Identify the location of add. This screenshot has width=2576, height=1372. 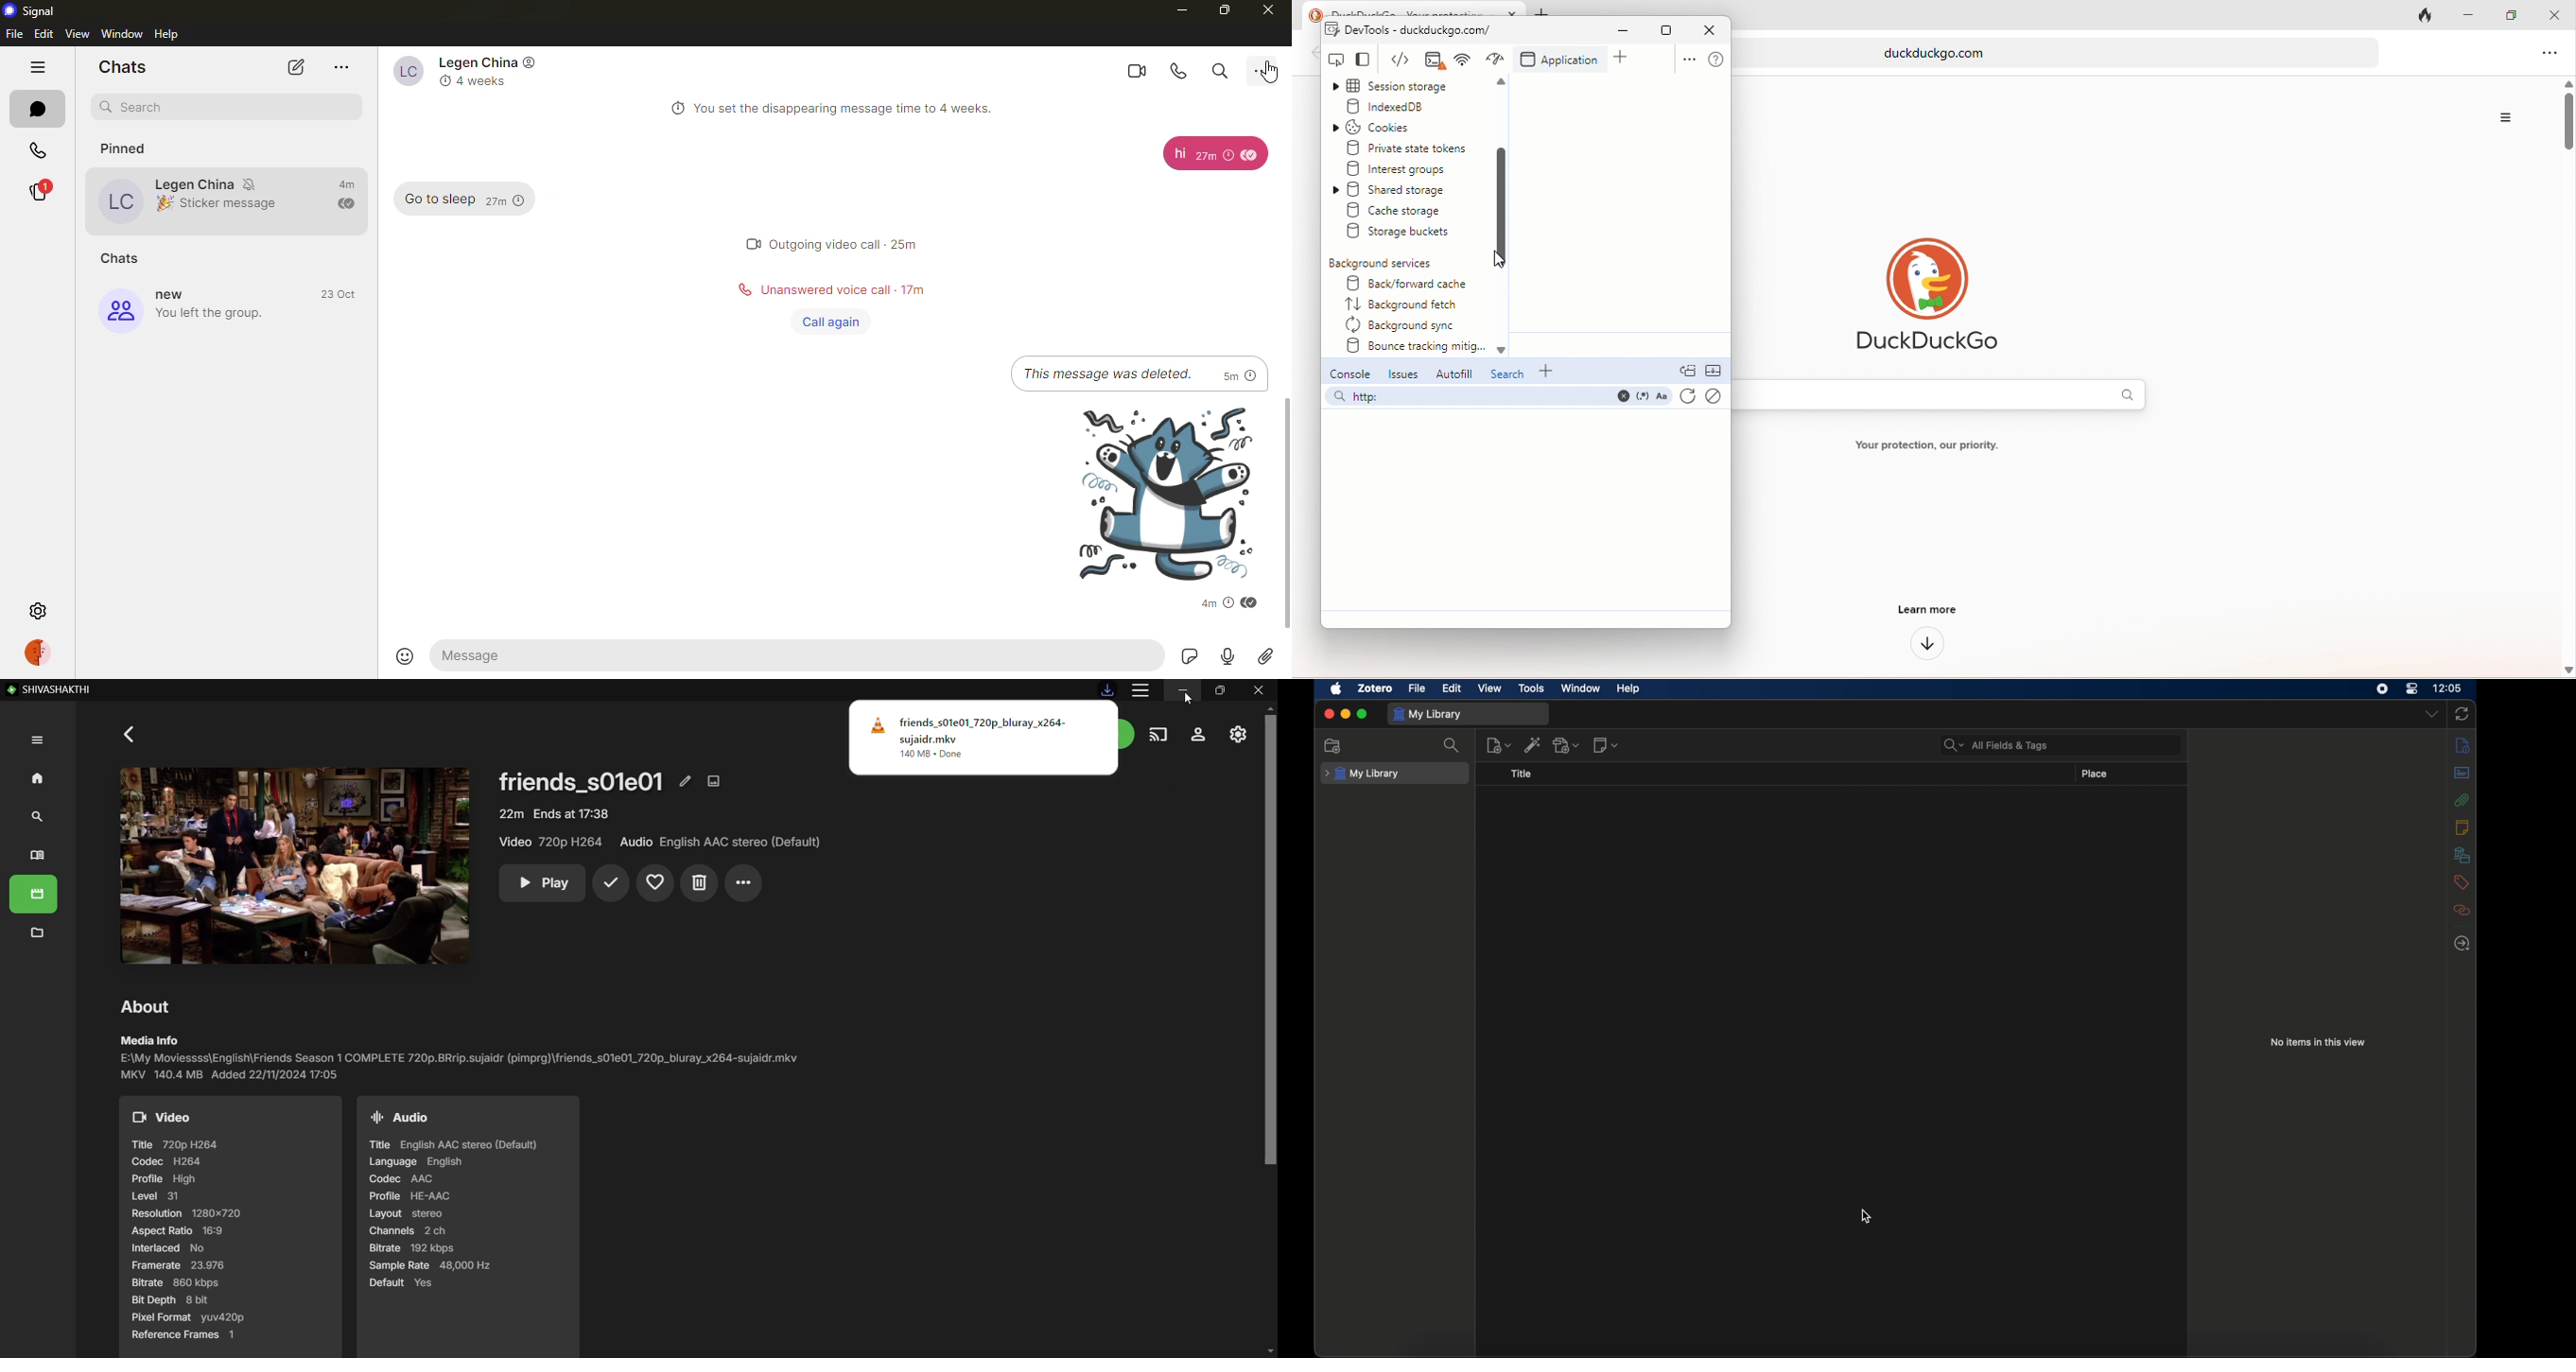
(1627, 59).